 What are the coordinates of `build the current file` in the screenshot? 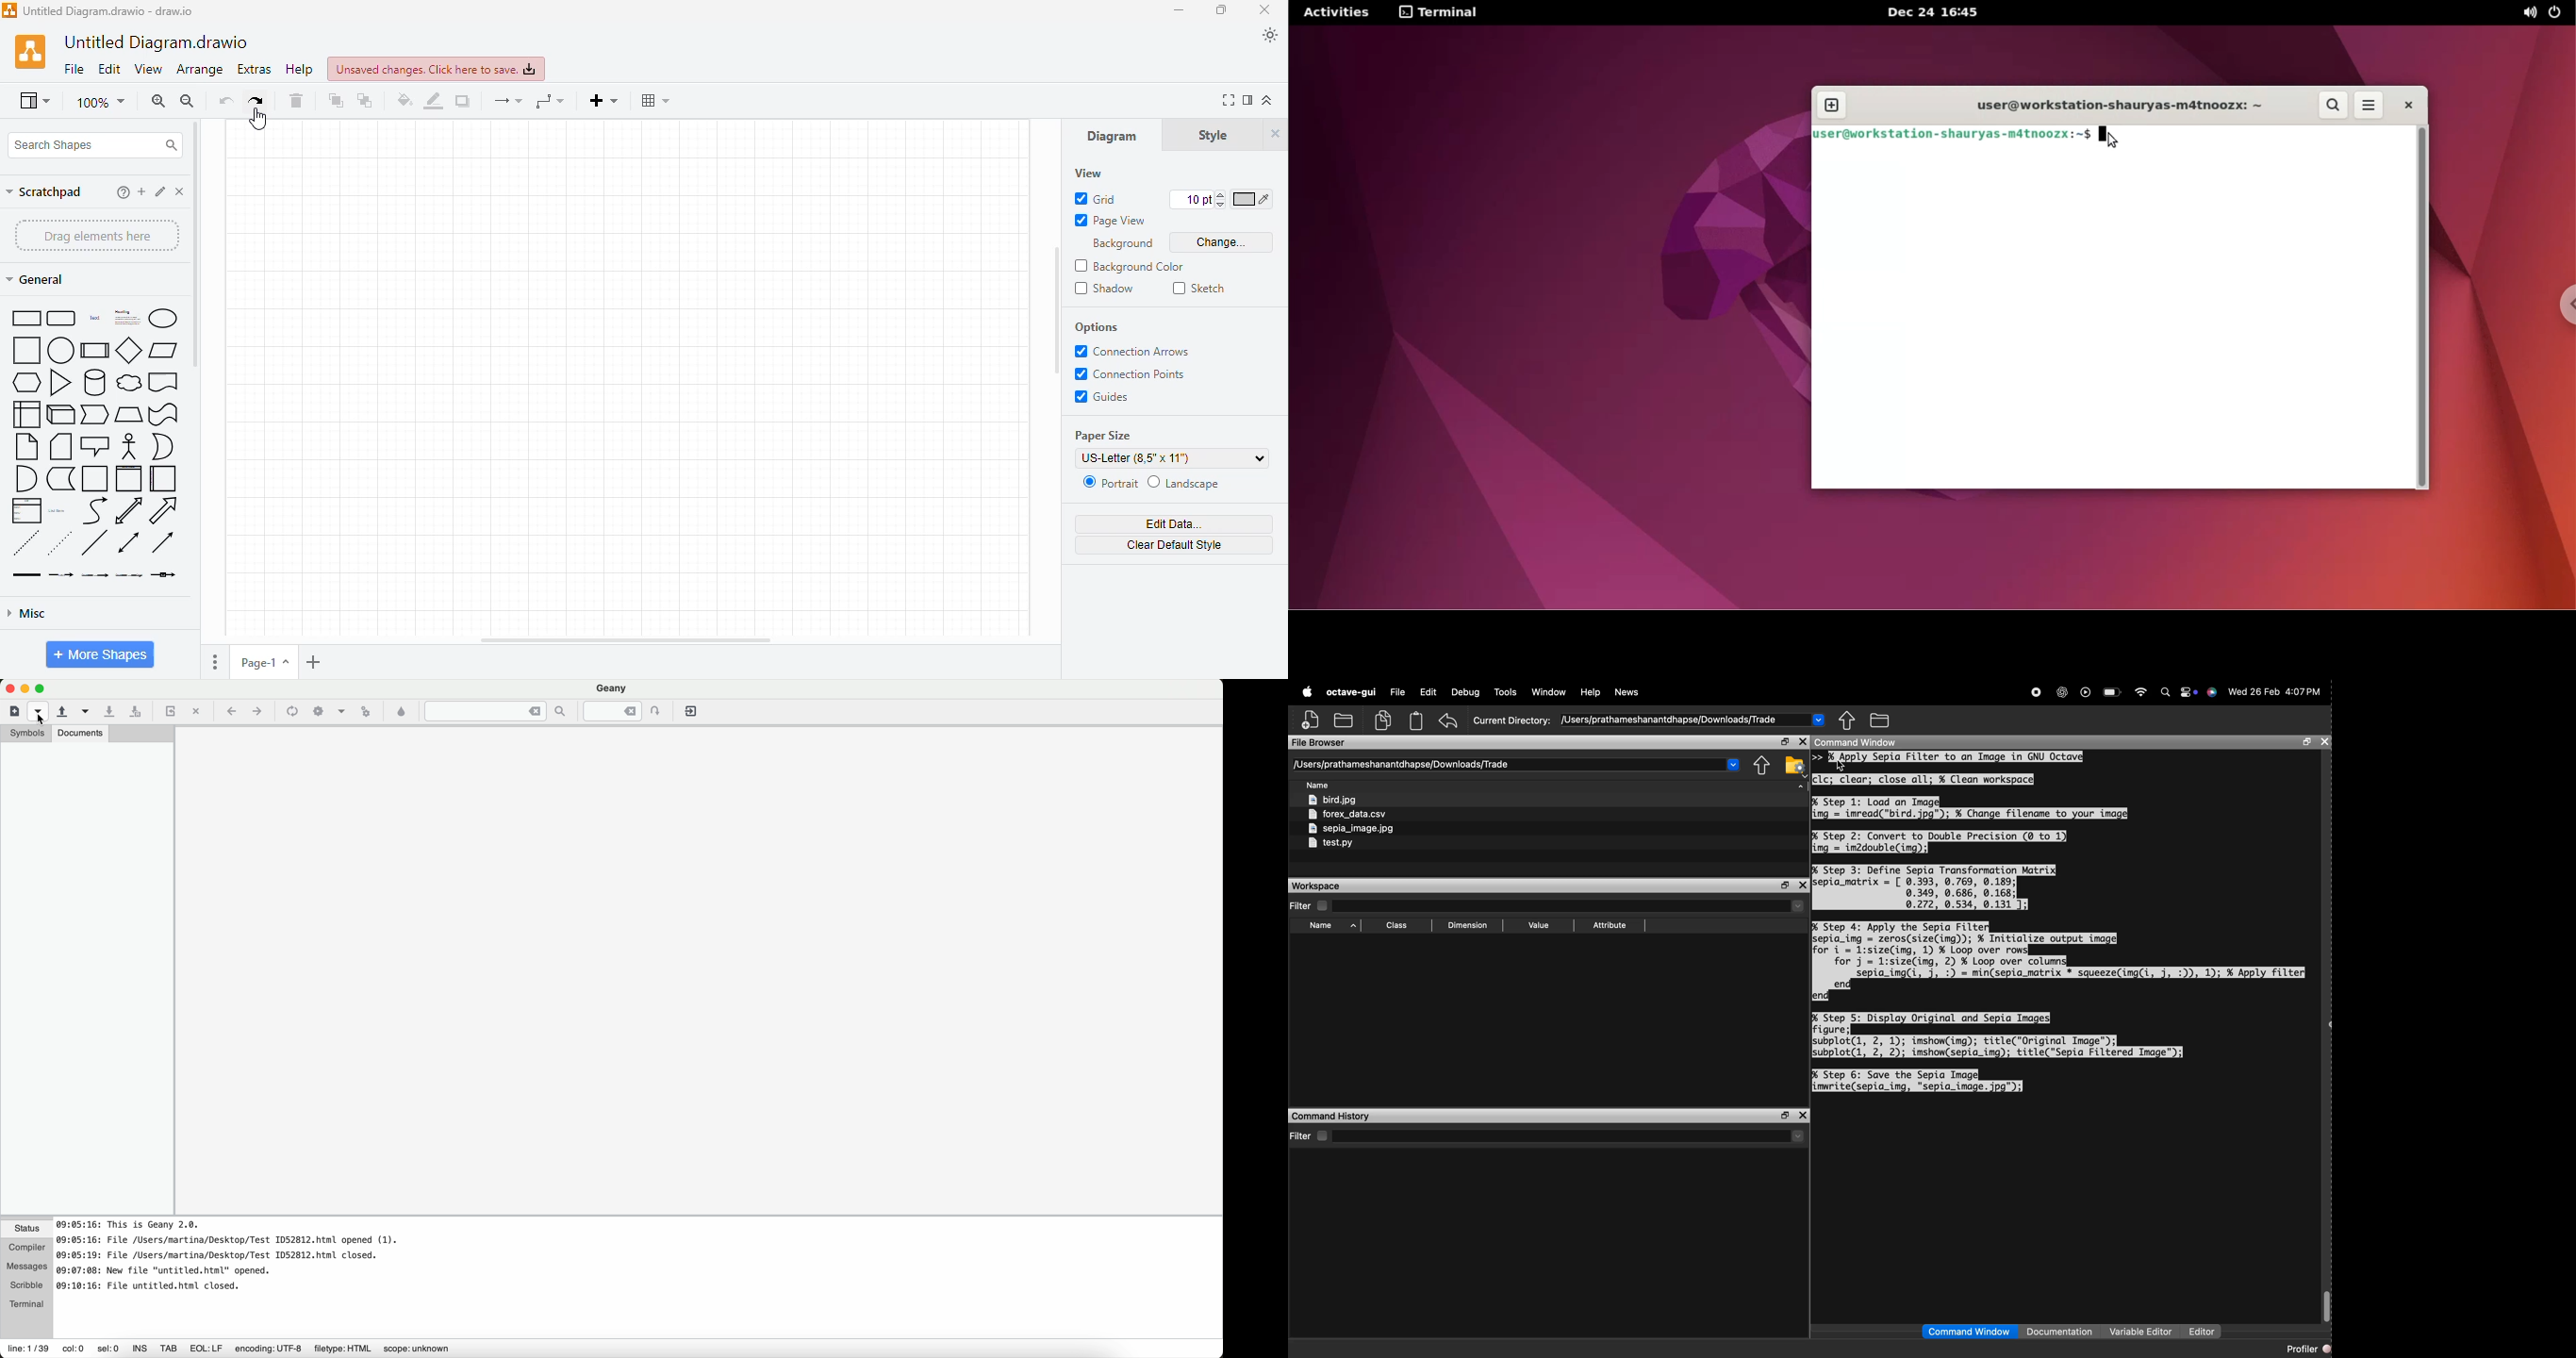 It's located at (320, 713).